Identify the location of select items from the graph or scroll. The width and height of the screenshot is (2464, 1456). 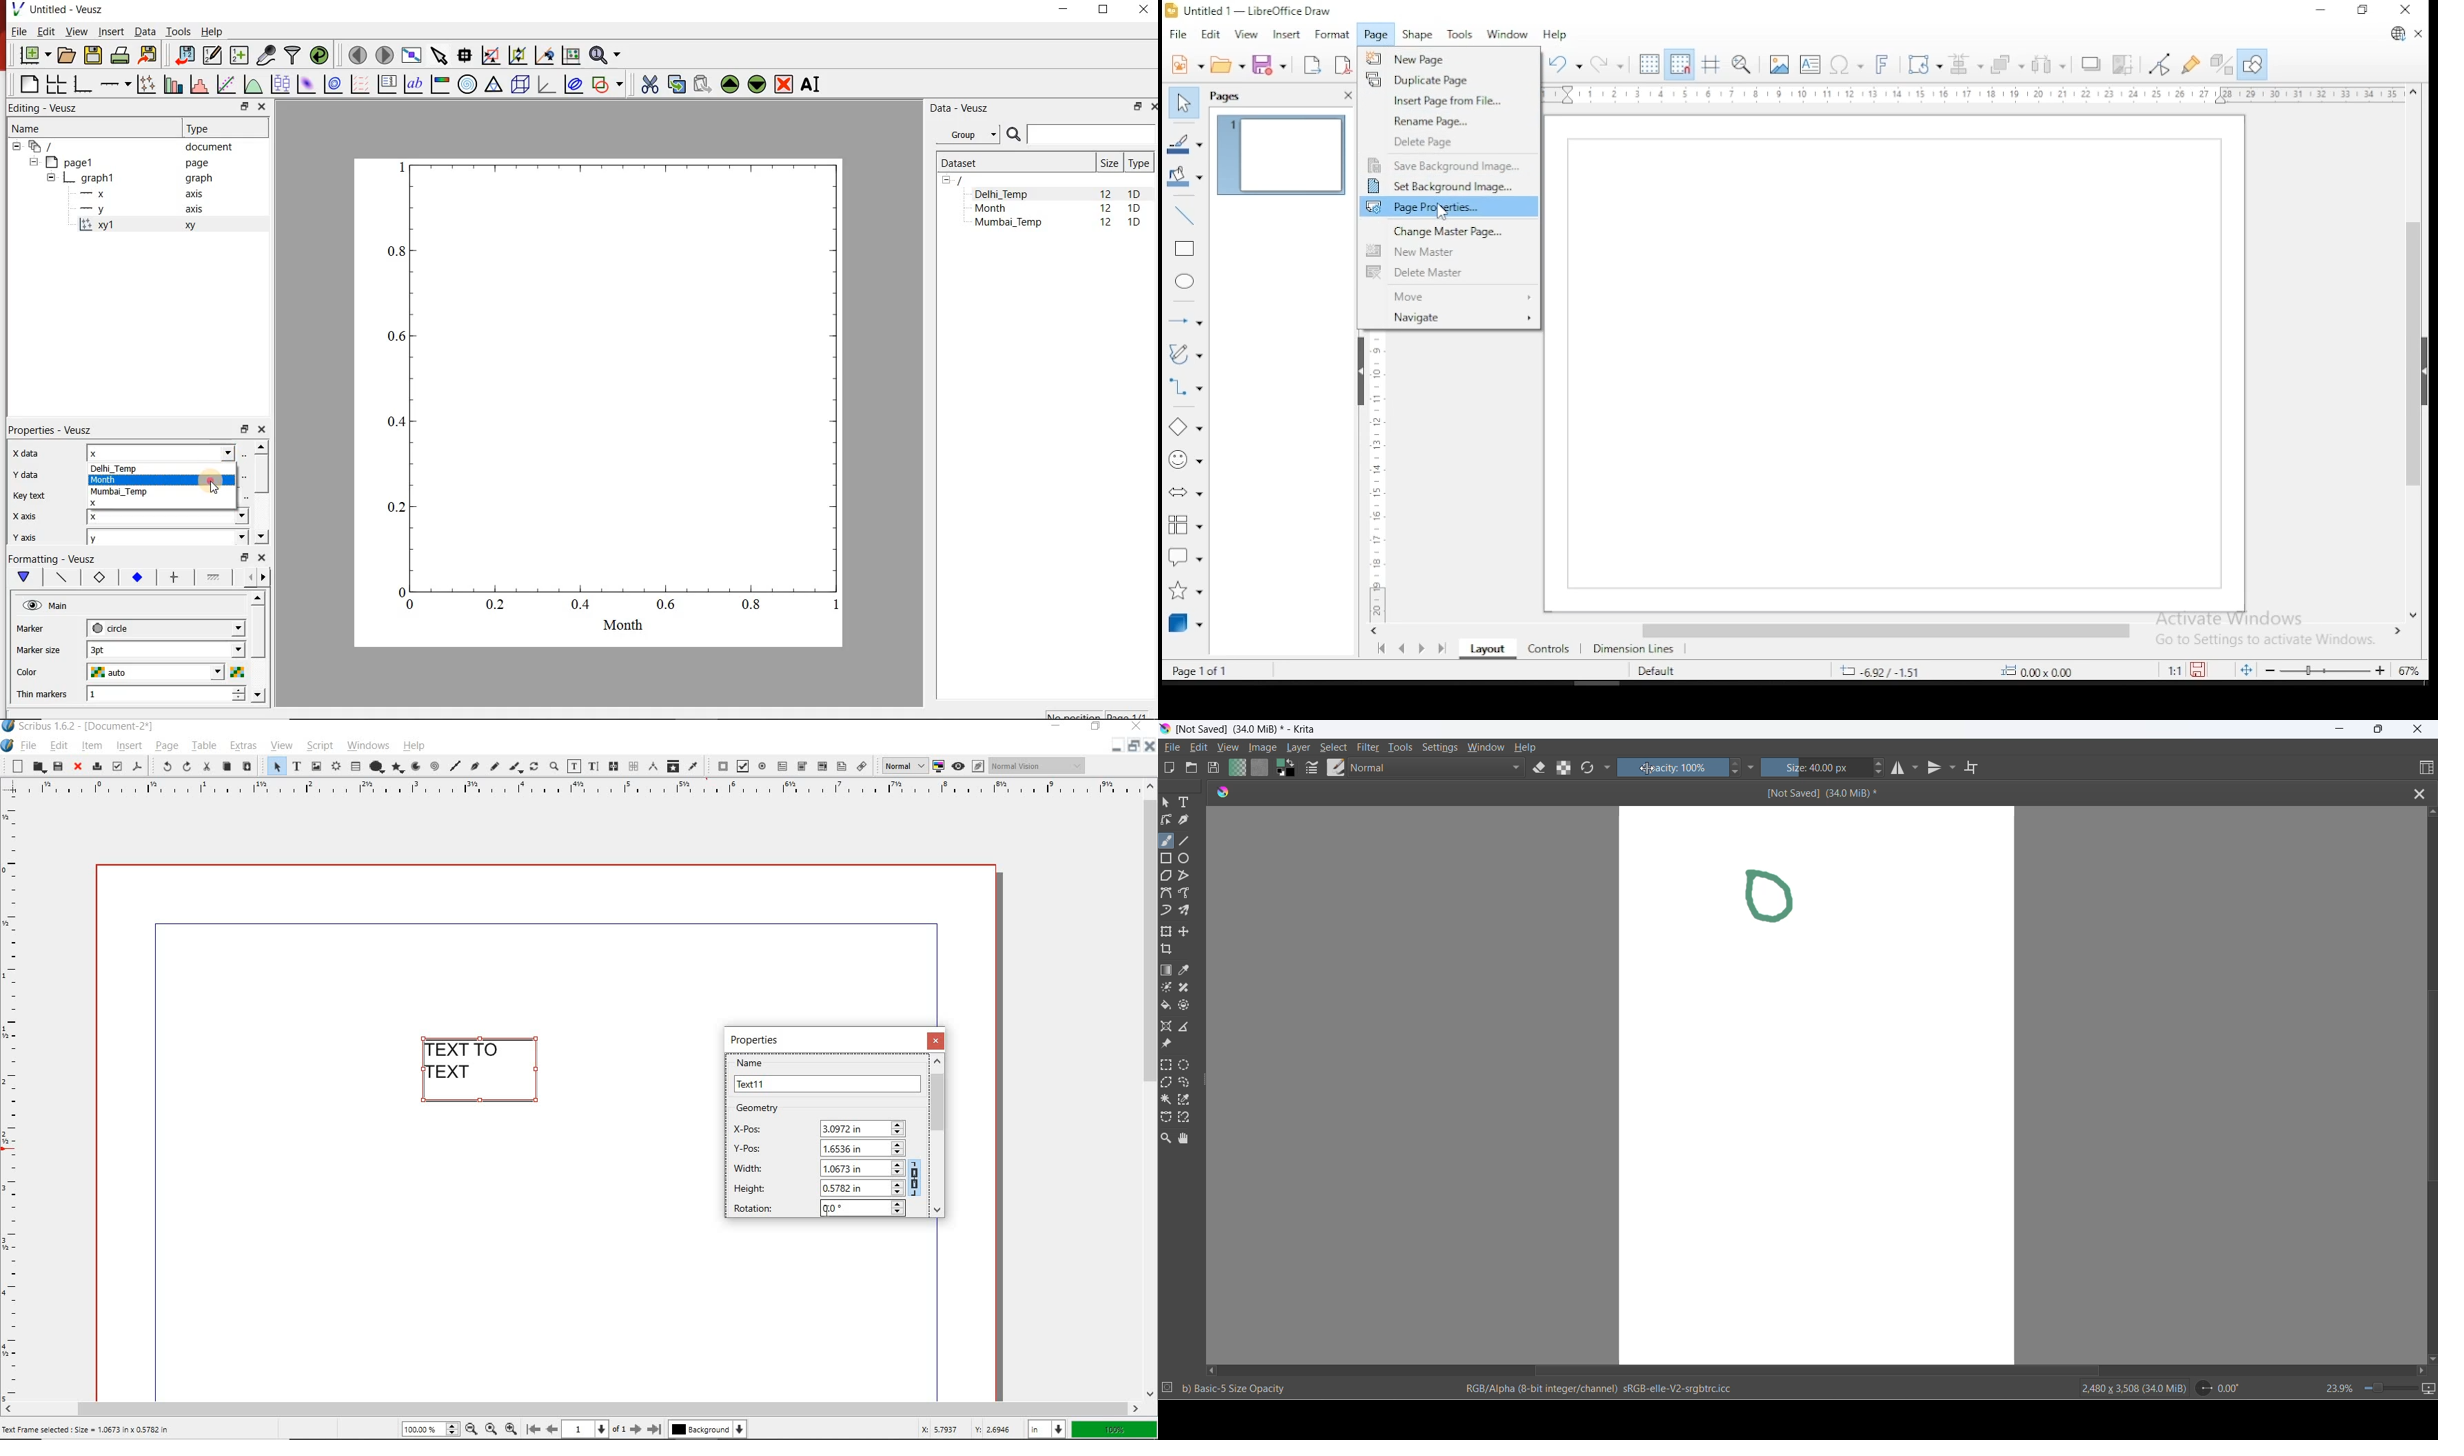
(441, 56).